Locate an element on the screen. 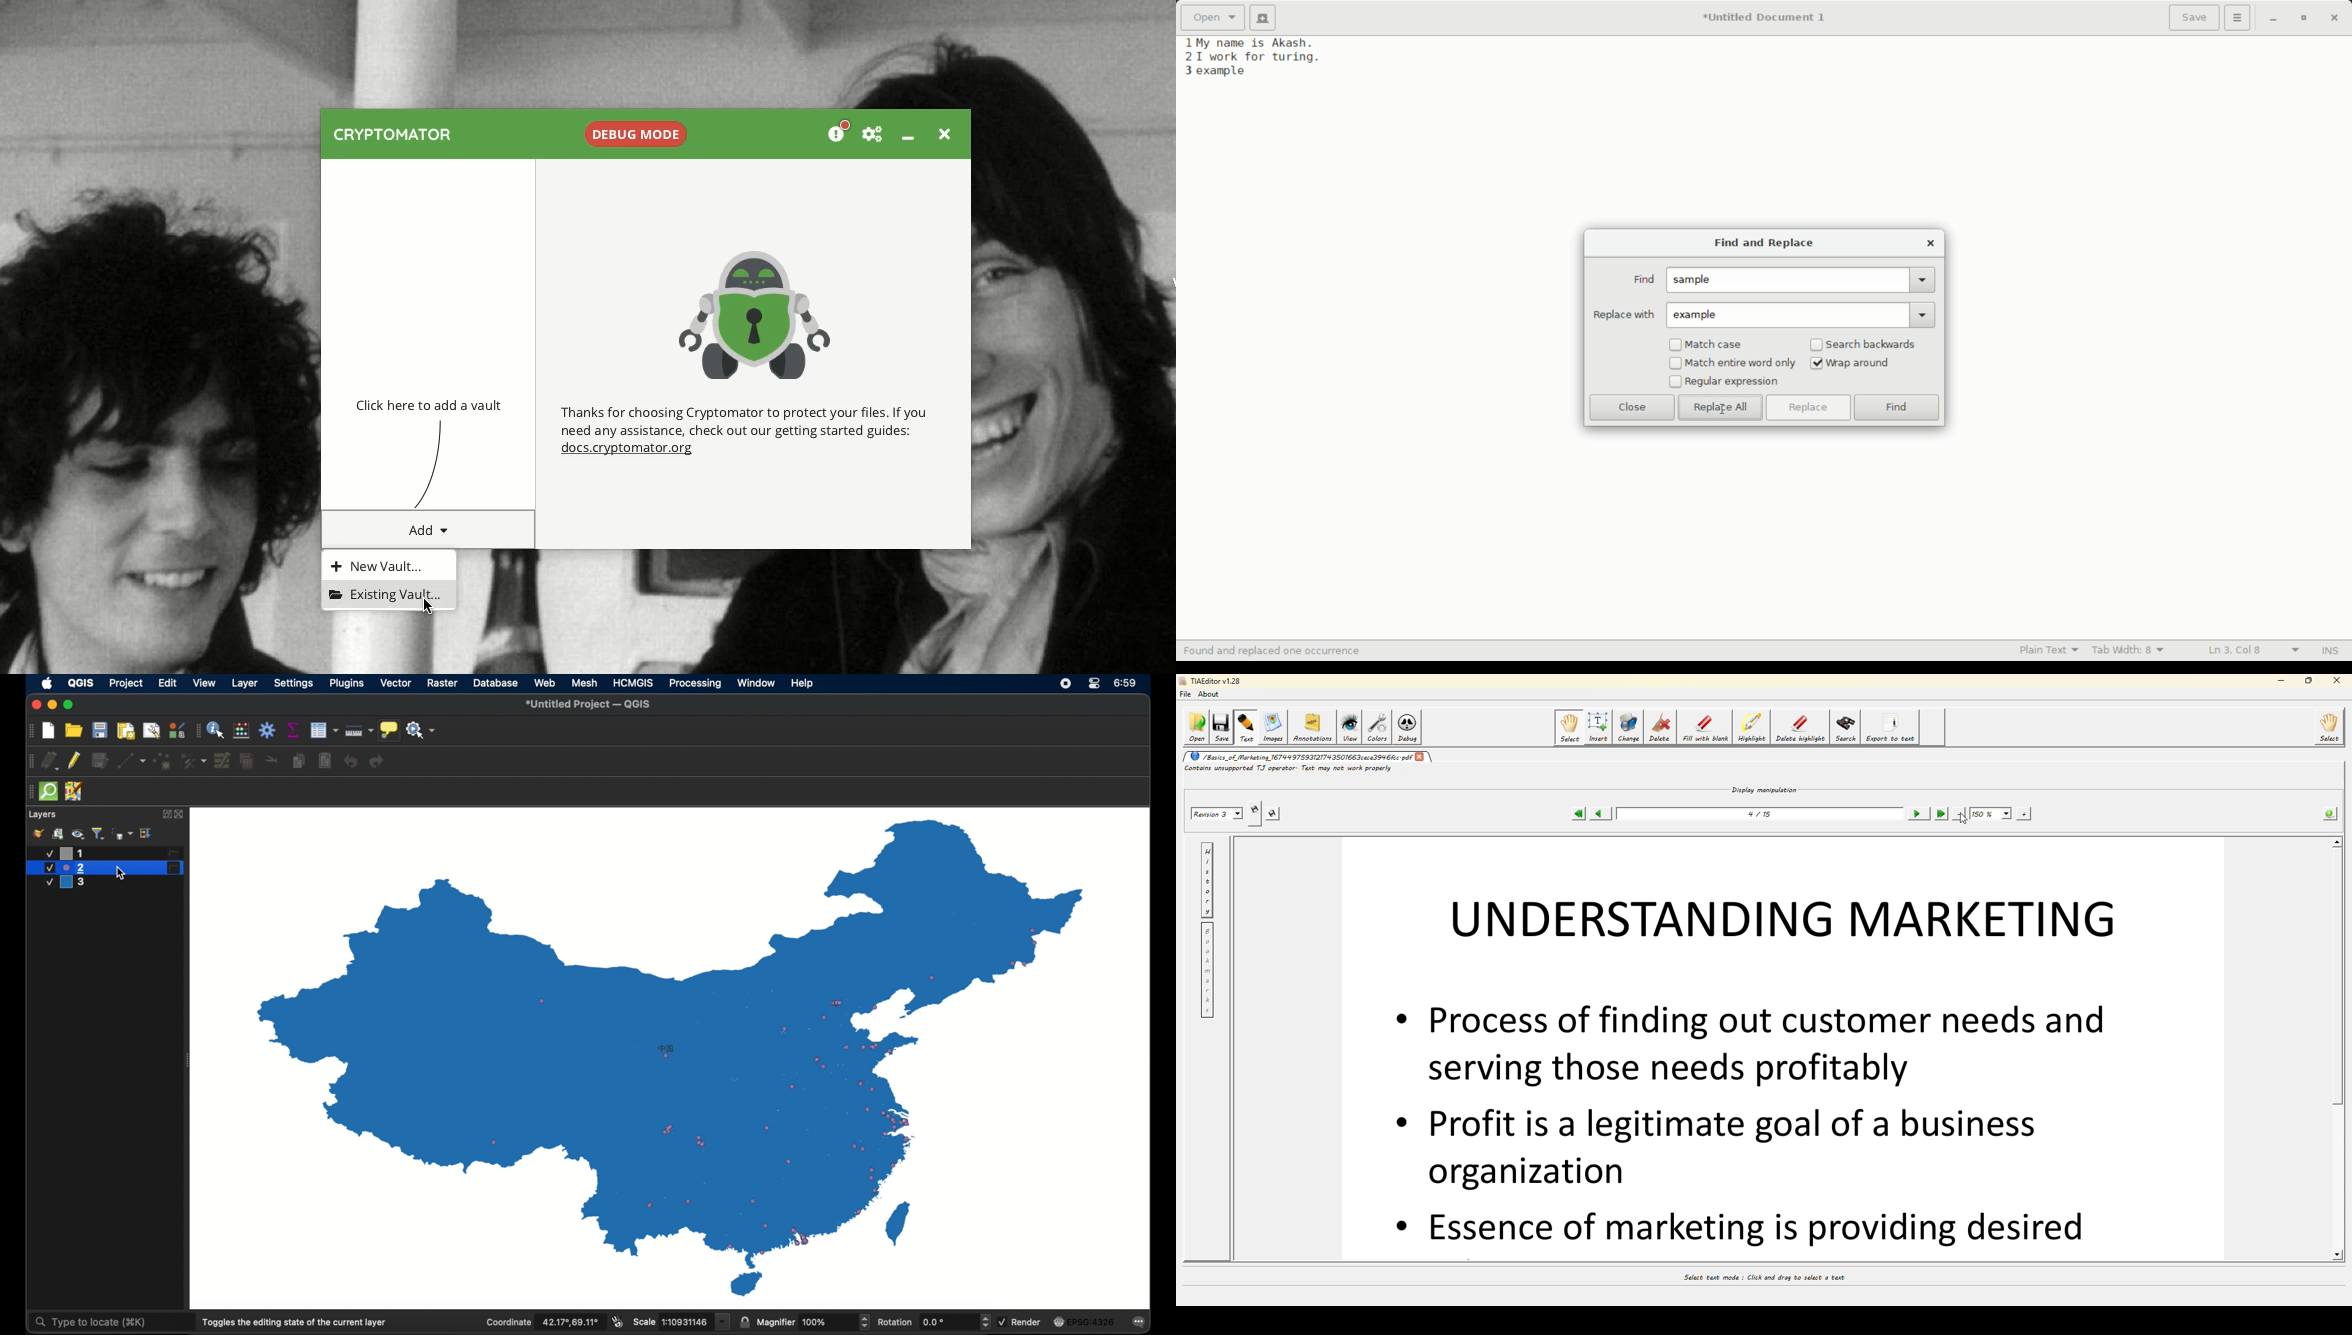 This screenshot has height=1344, width=2352. toggle extents and mouse display position is located at coordinates (618, 1322).